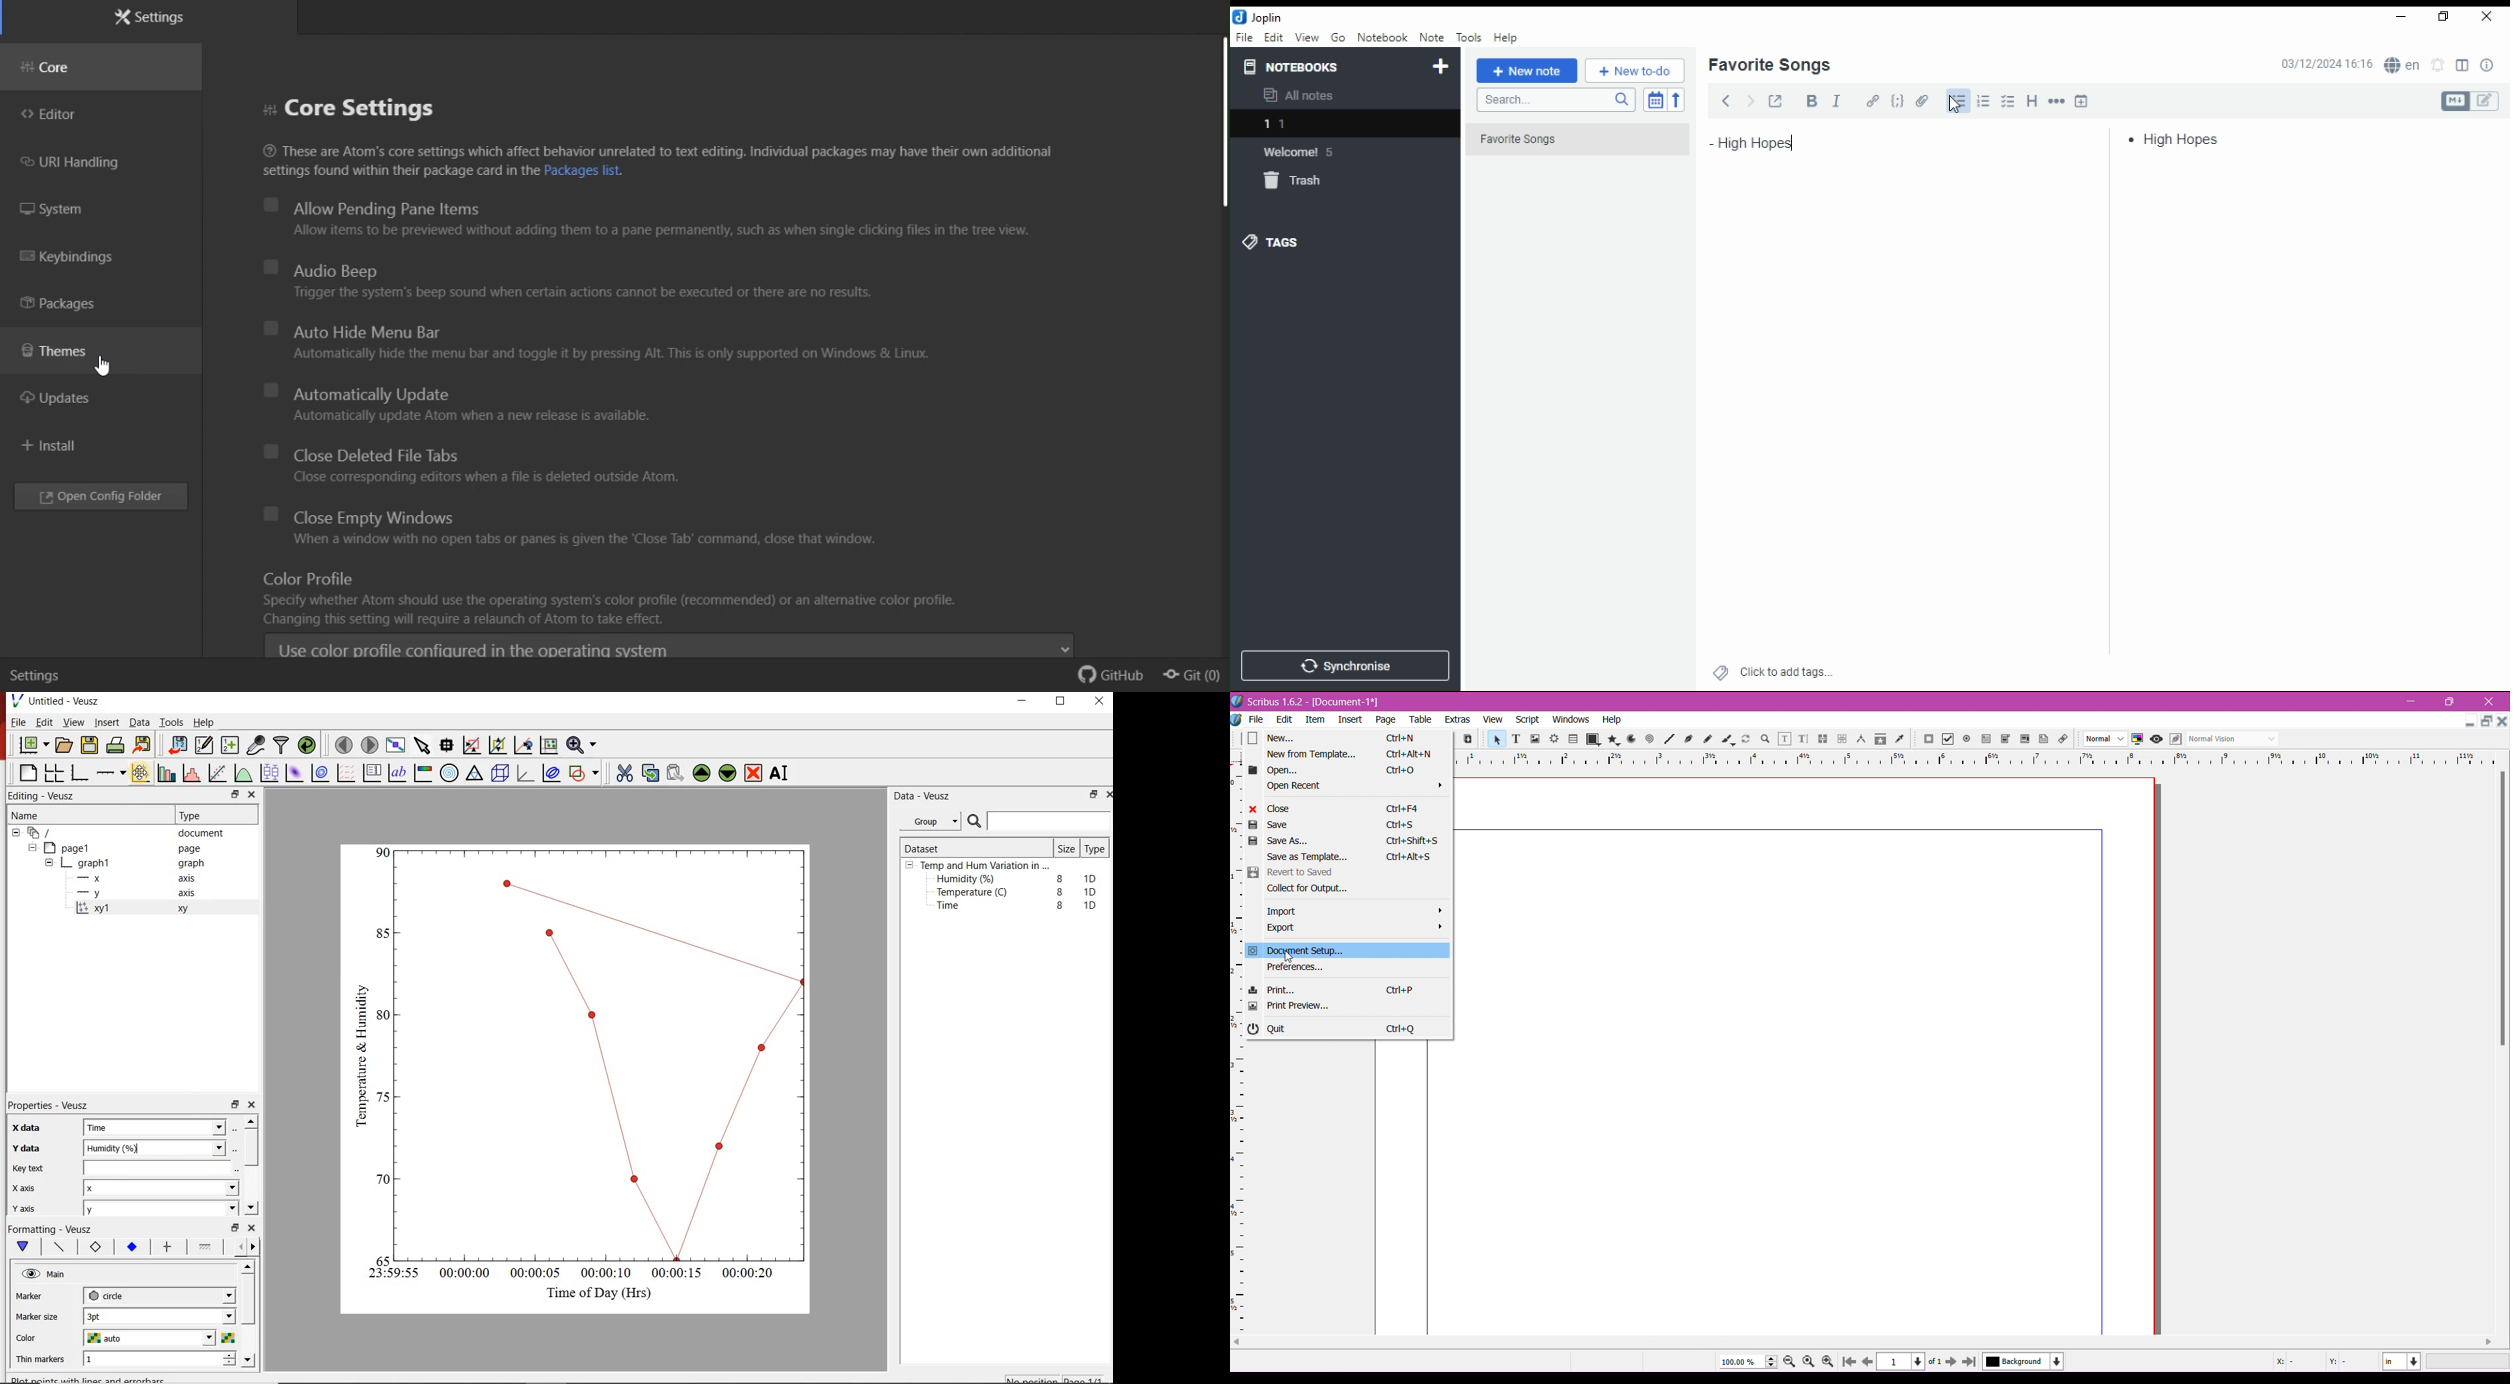 The image size is (2520, 1400). I want to click on revert to saved, so click(1289, 873).